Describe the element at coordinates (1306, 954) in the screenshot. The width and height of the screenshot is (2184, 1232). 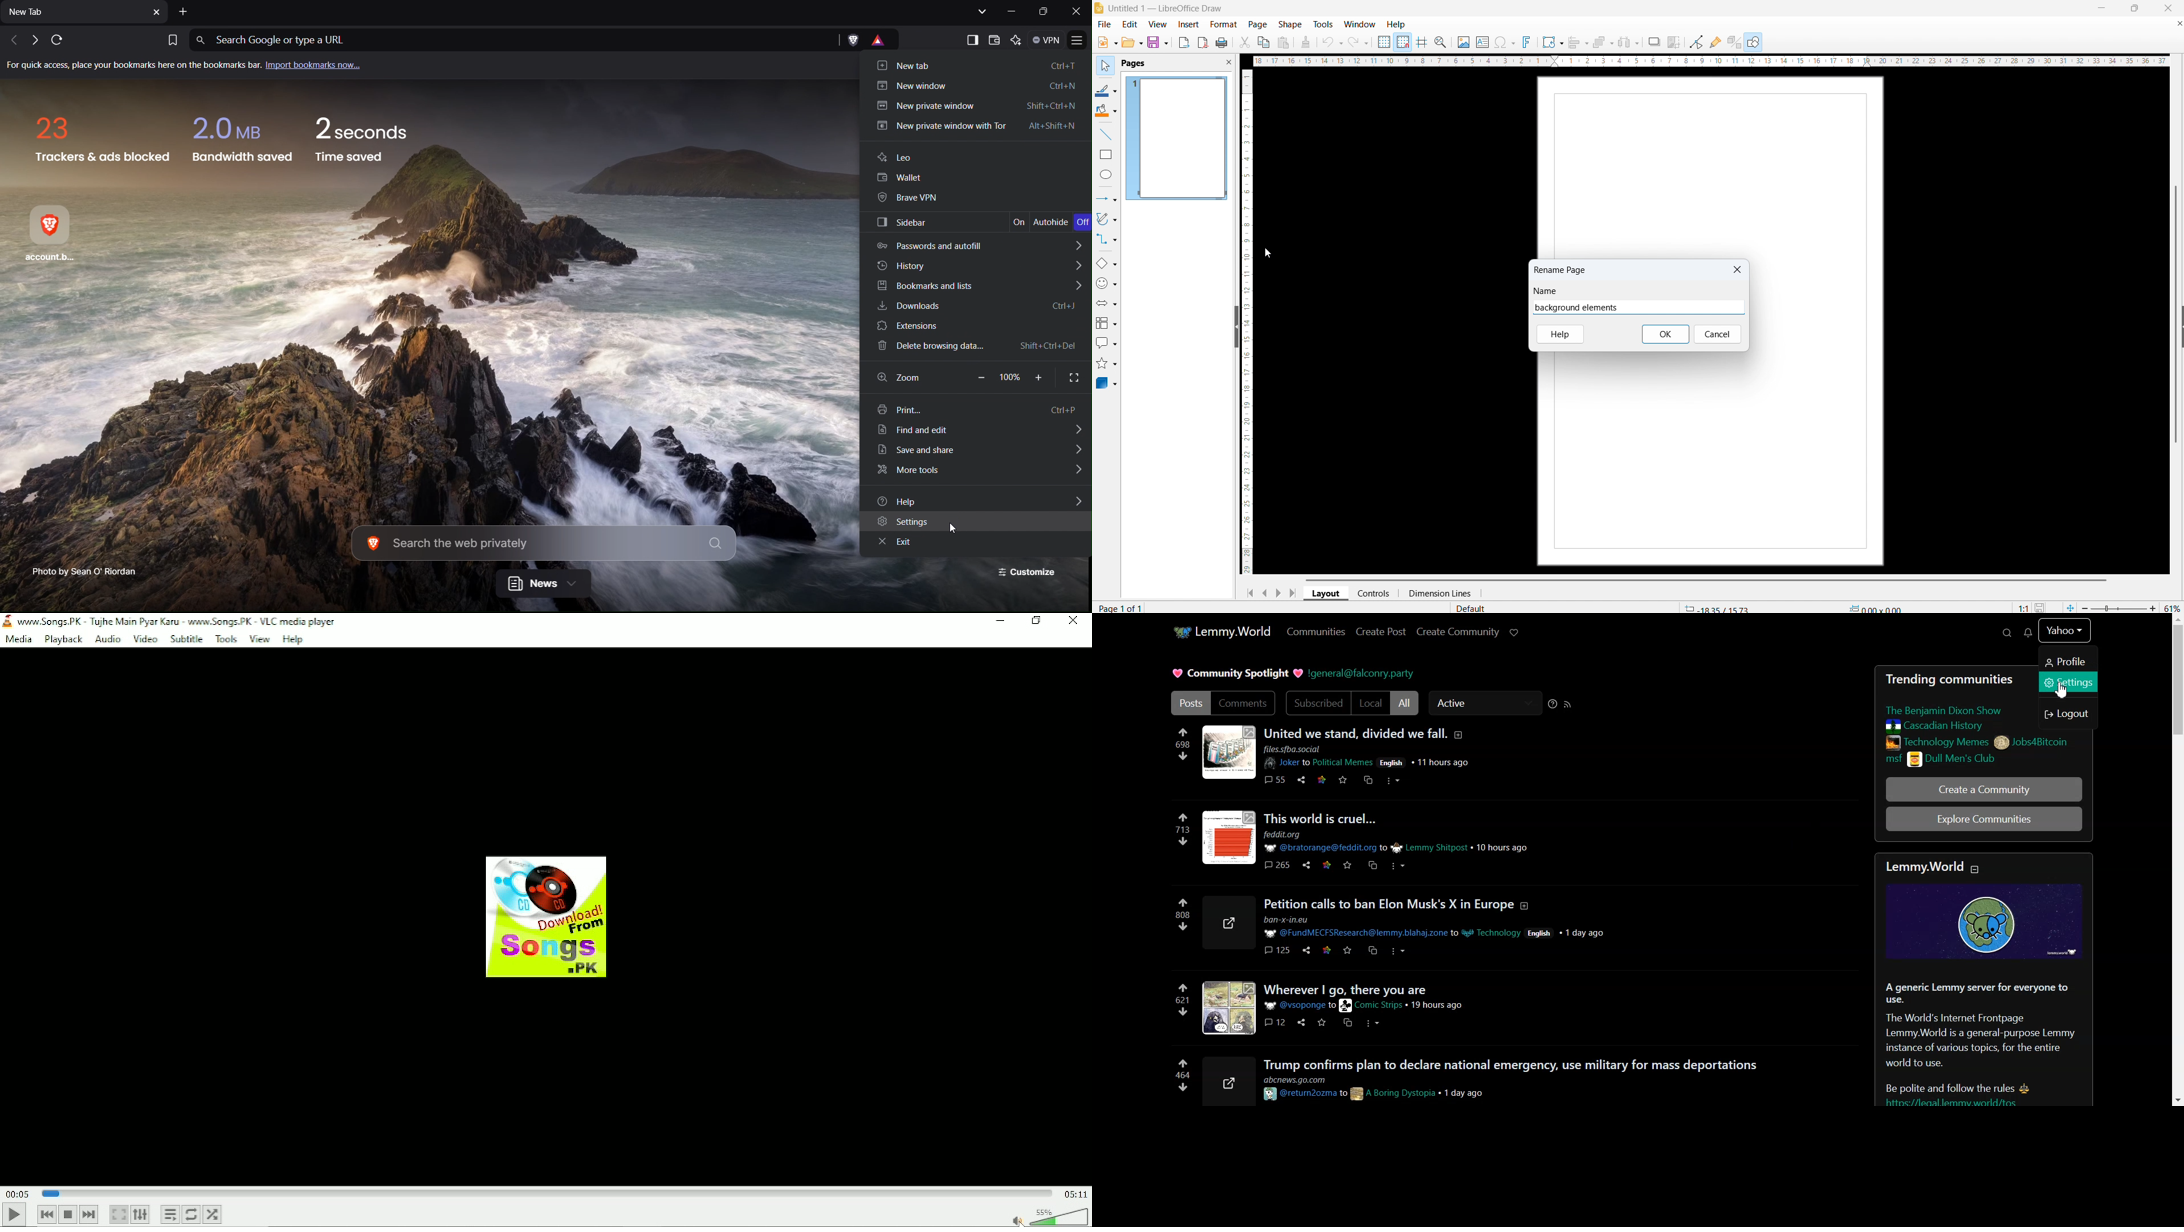
I see `` at that location.